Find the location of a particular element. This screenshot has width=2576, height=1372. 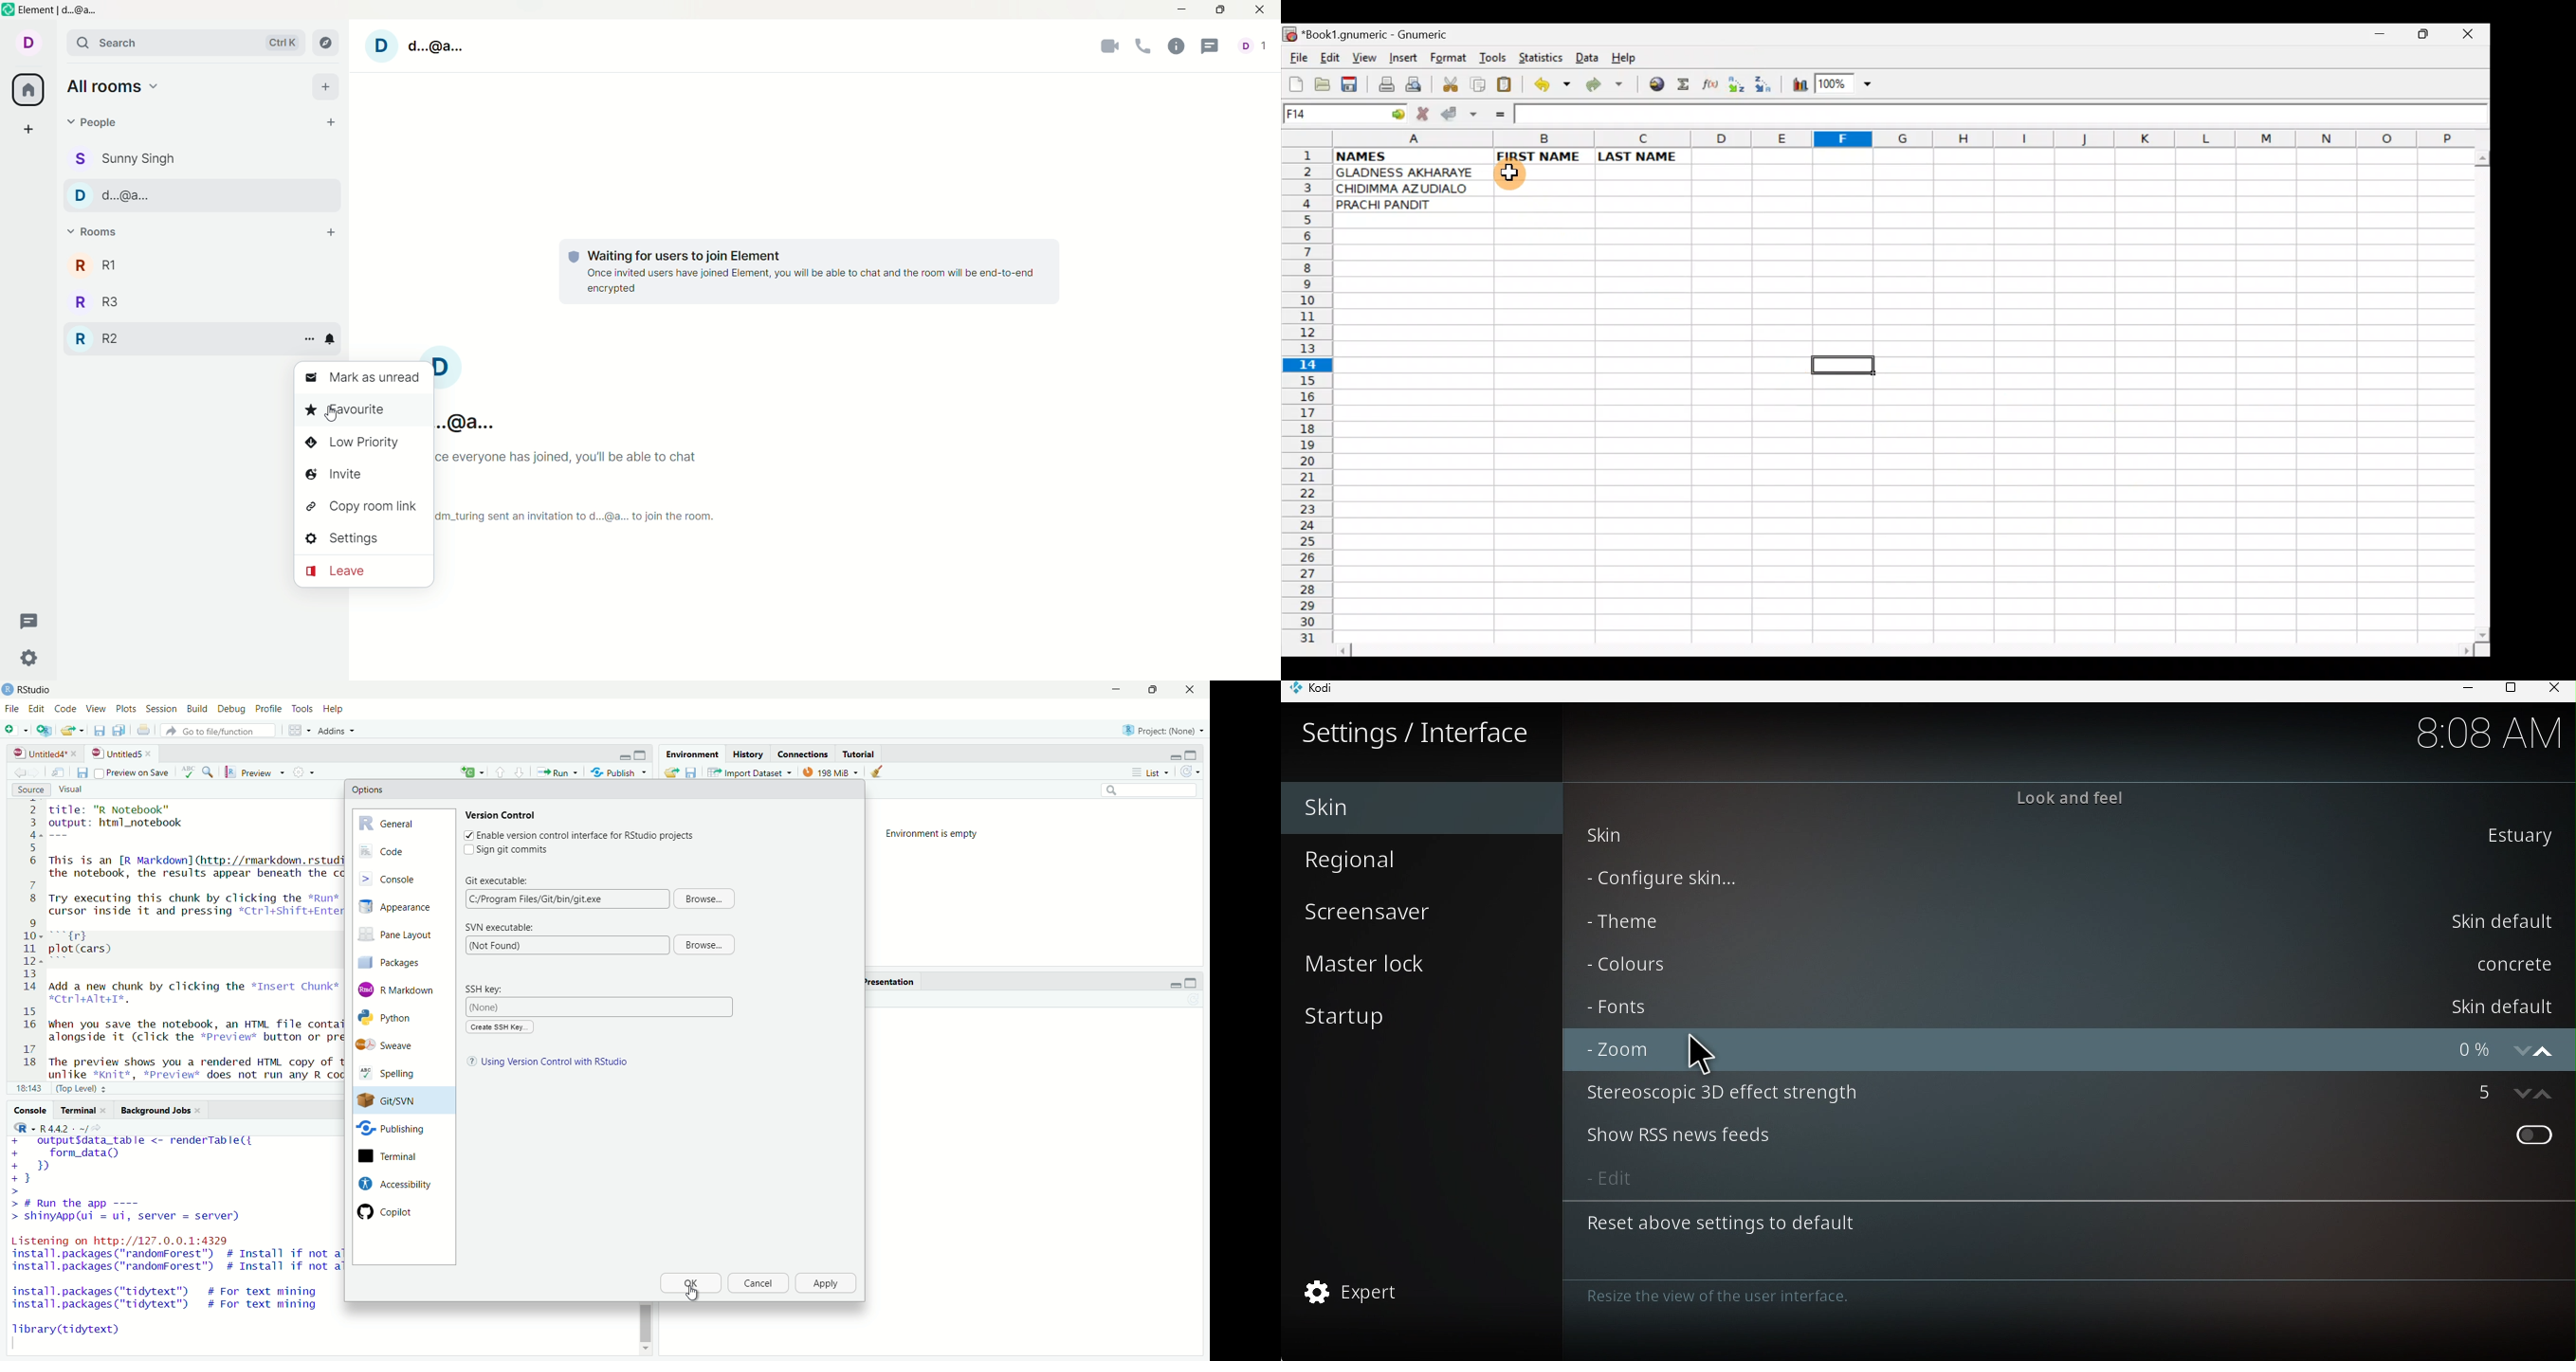

add is located at coordinates (326, 87).